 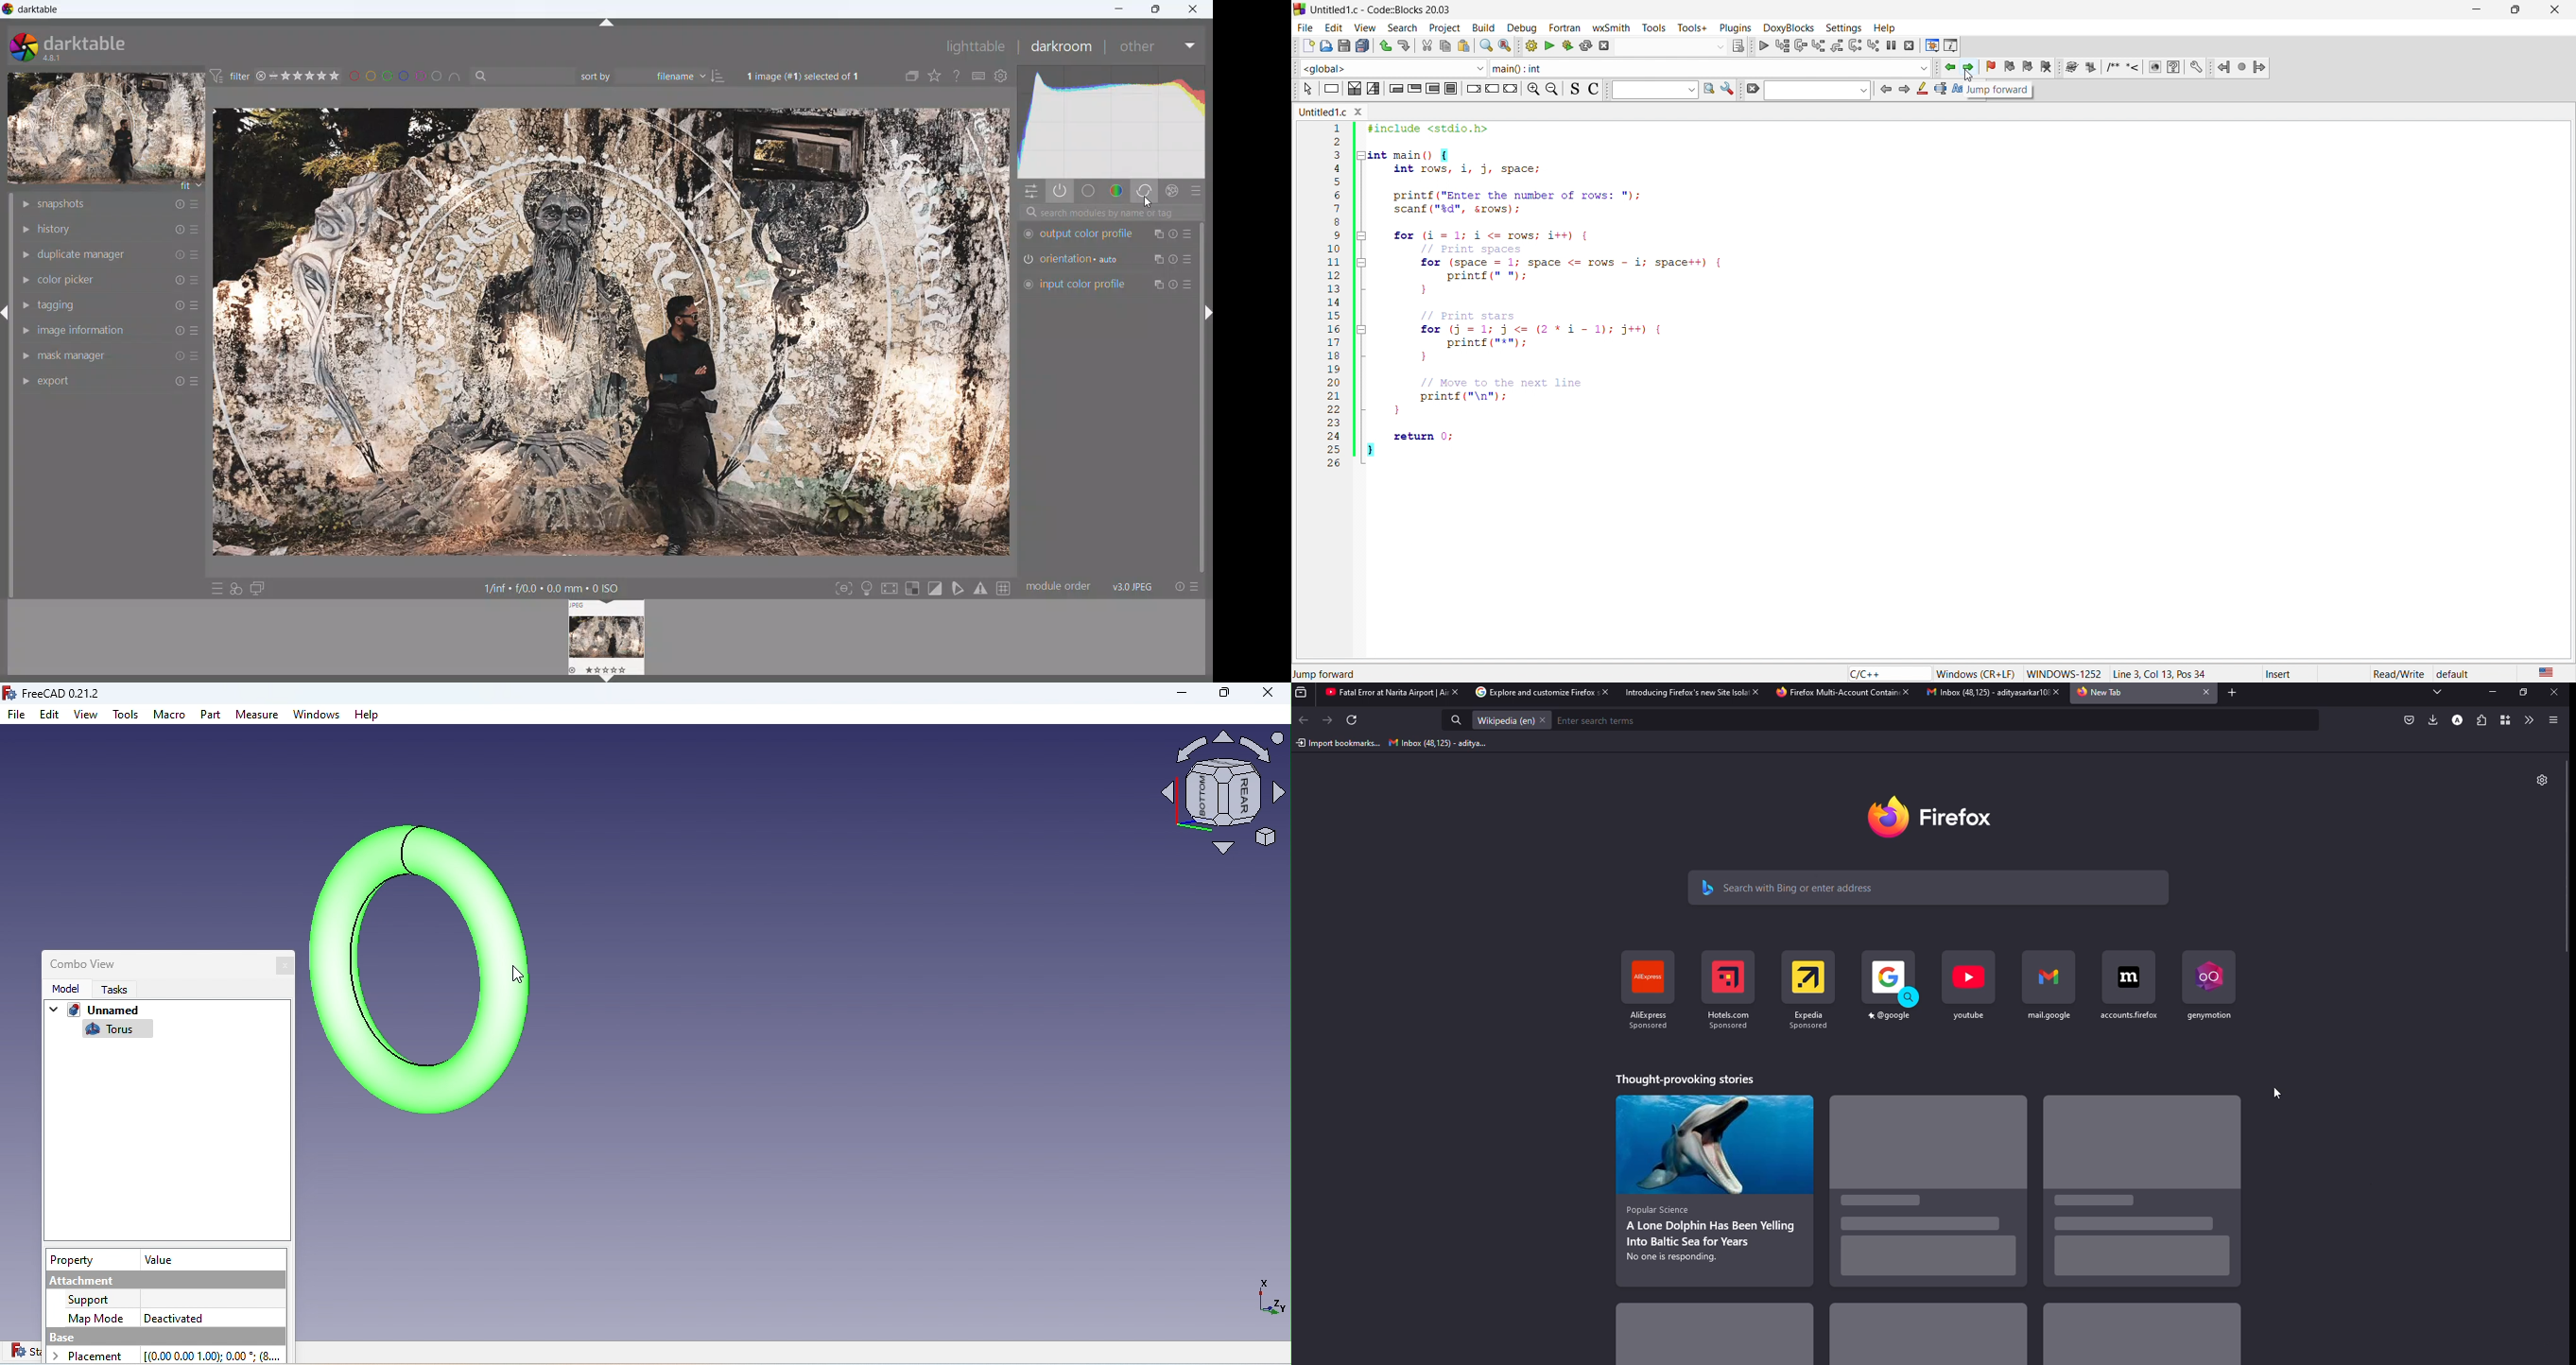 I want to click on ascending/descending, so click(x=719, y=76).